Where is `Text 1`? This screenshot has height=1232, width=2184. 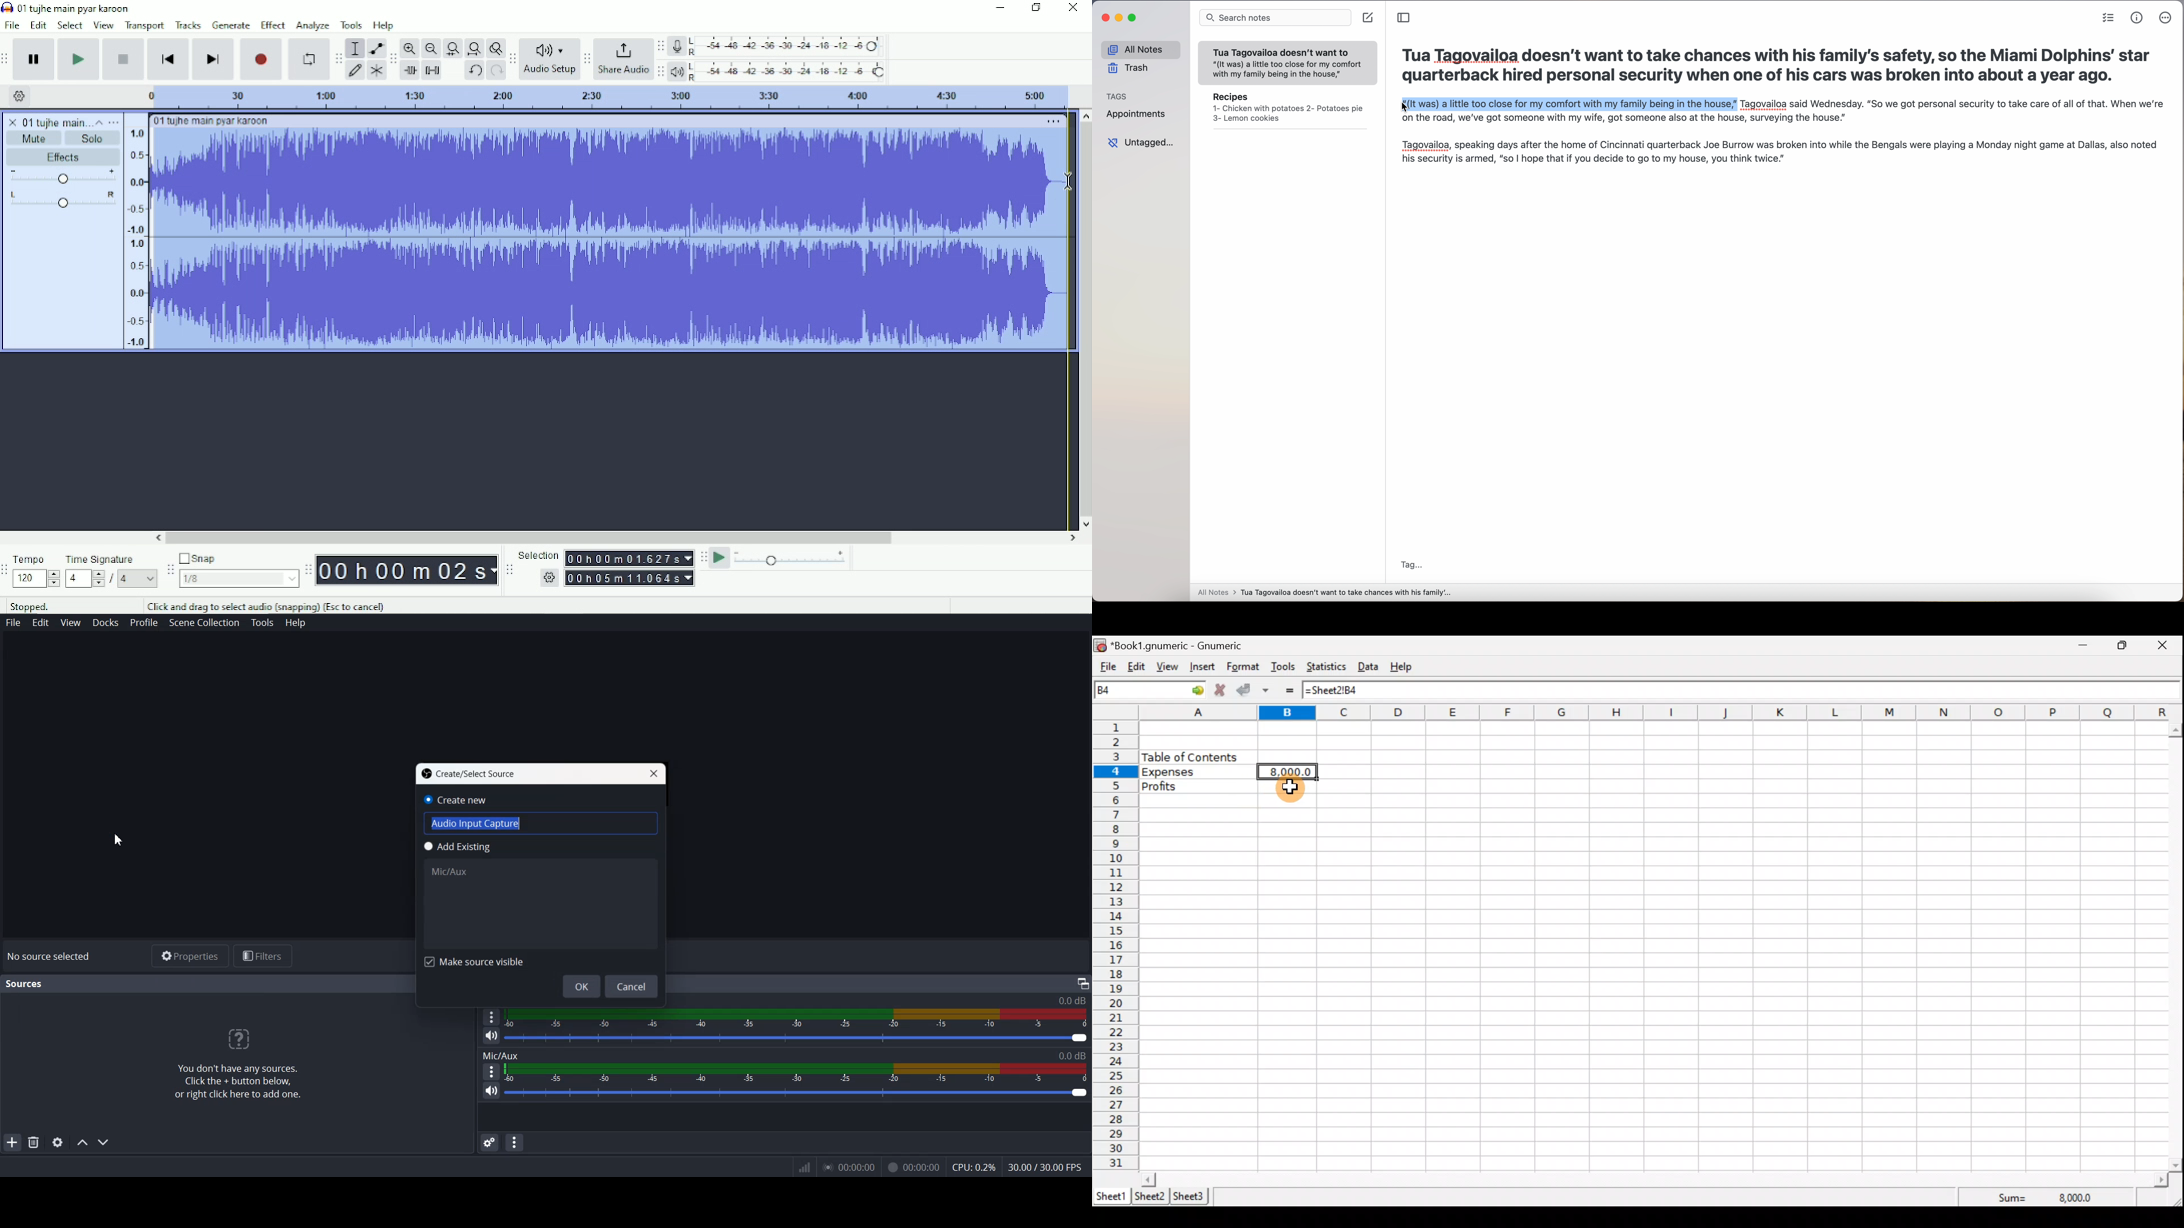 Text 1 is located at coordinates (237, 1065).